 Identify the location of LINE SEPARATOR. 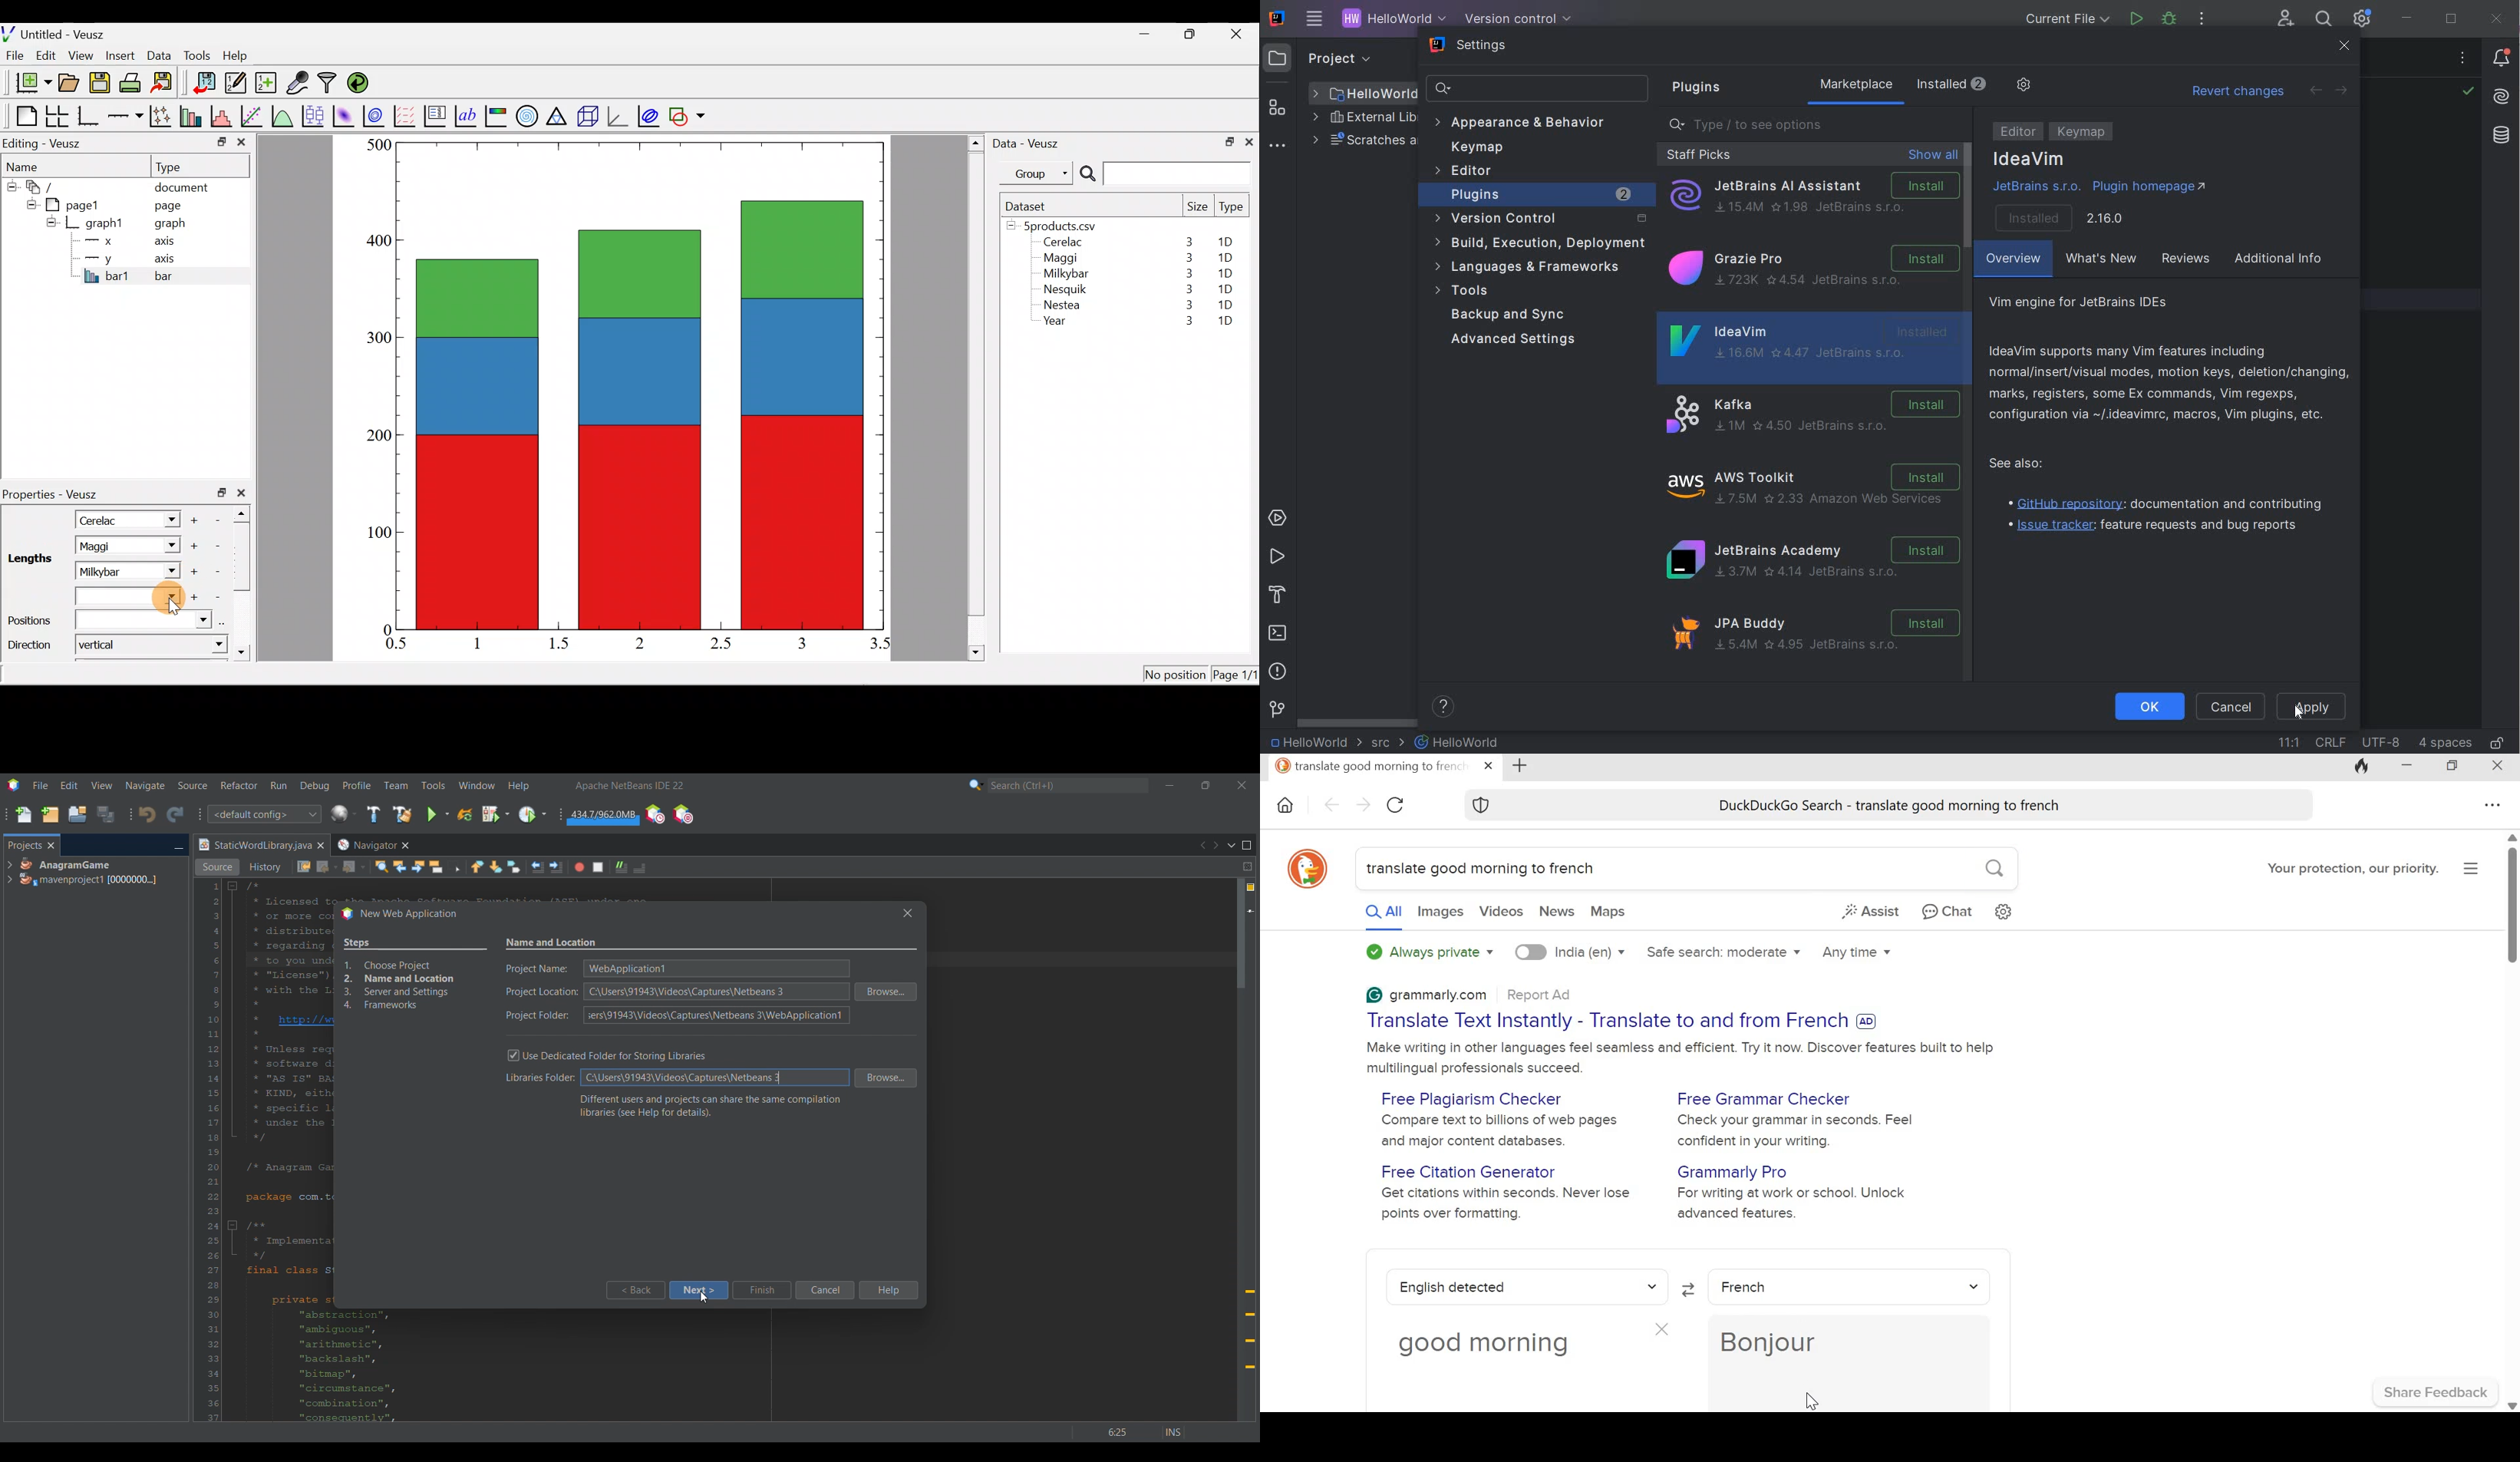
(2330, 742).